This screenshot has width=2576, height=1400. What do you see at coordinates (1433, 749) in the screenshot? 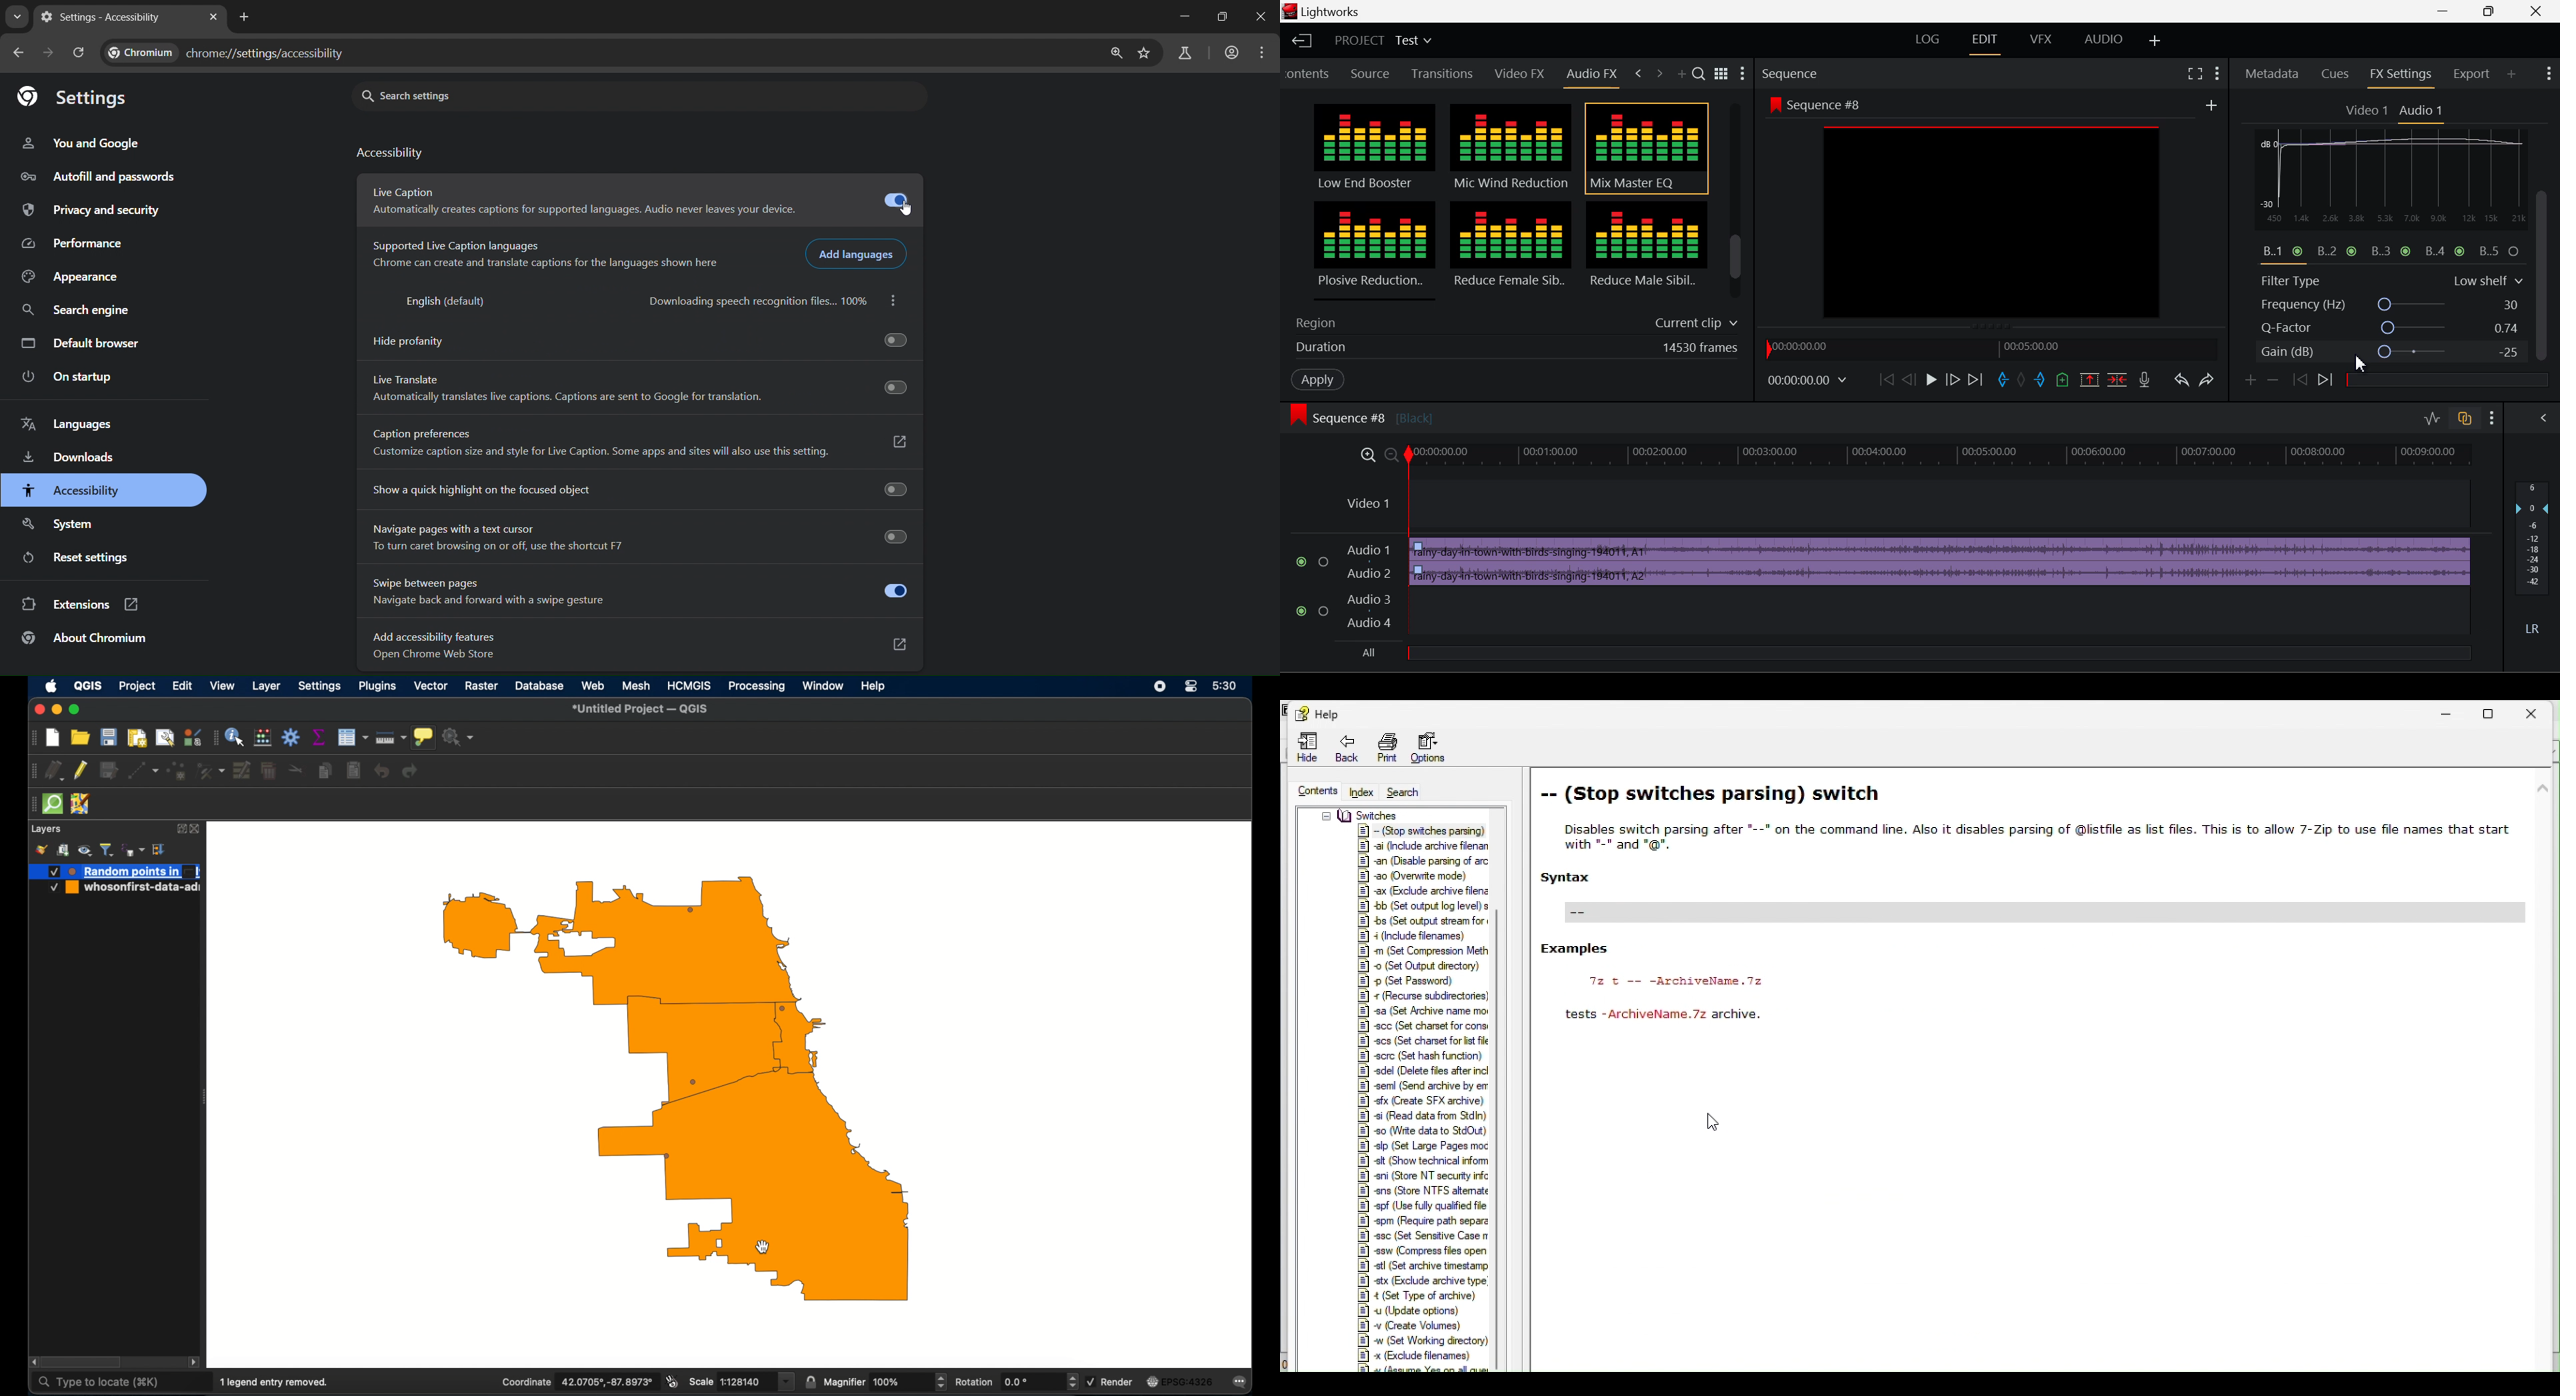
I see `Options` at bounding box center [1433, 749].